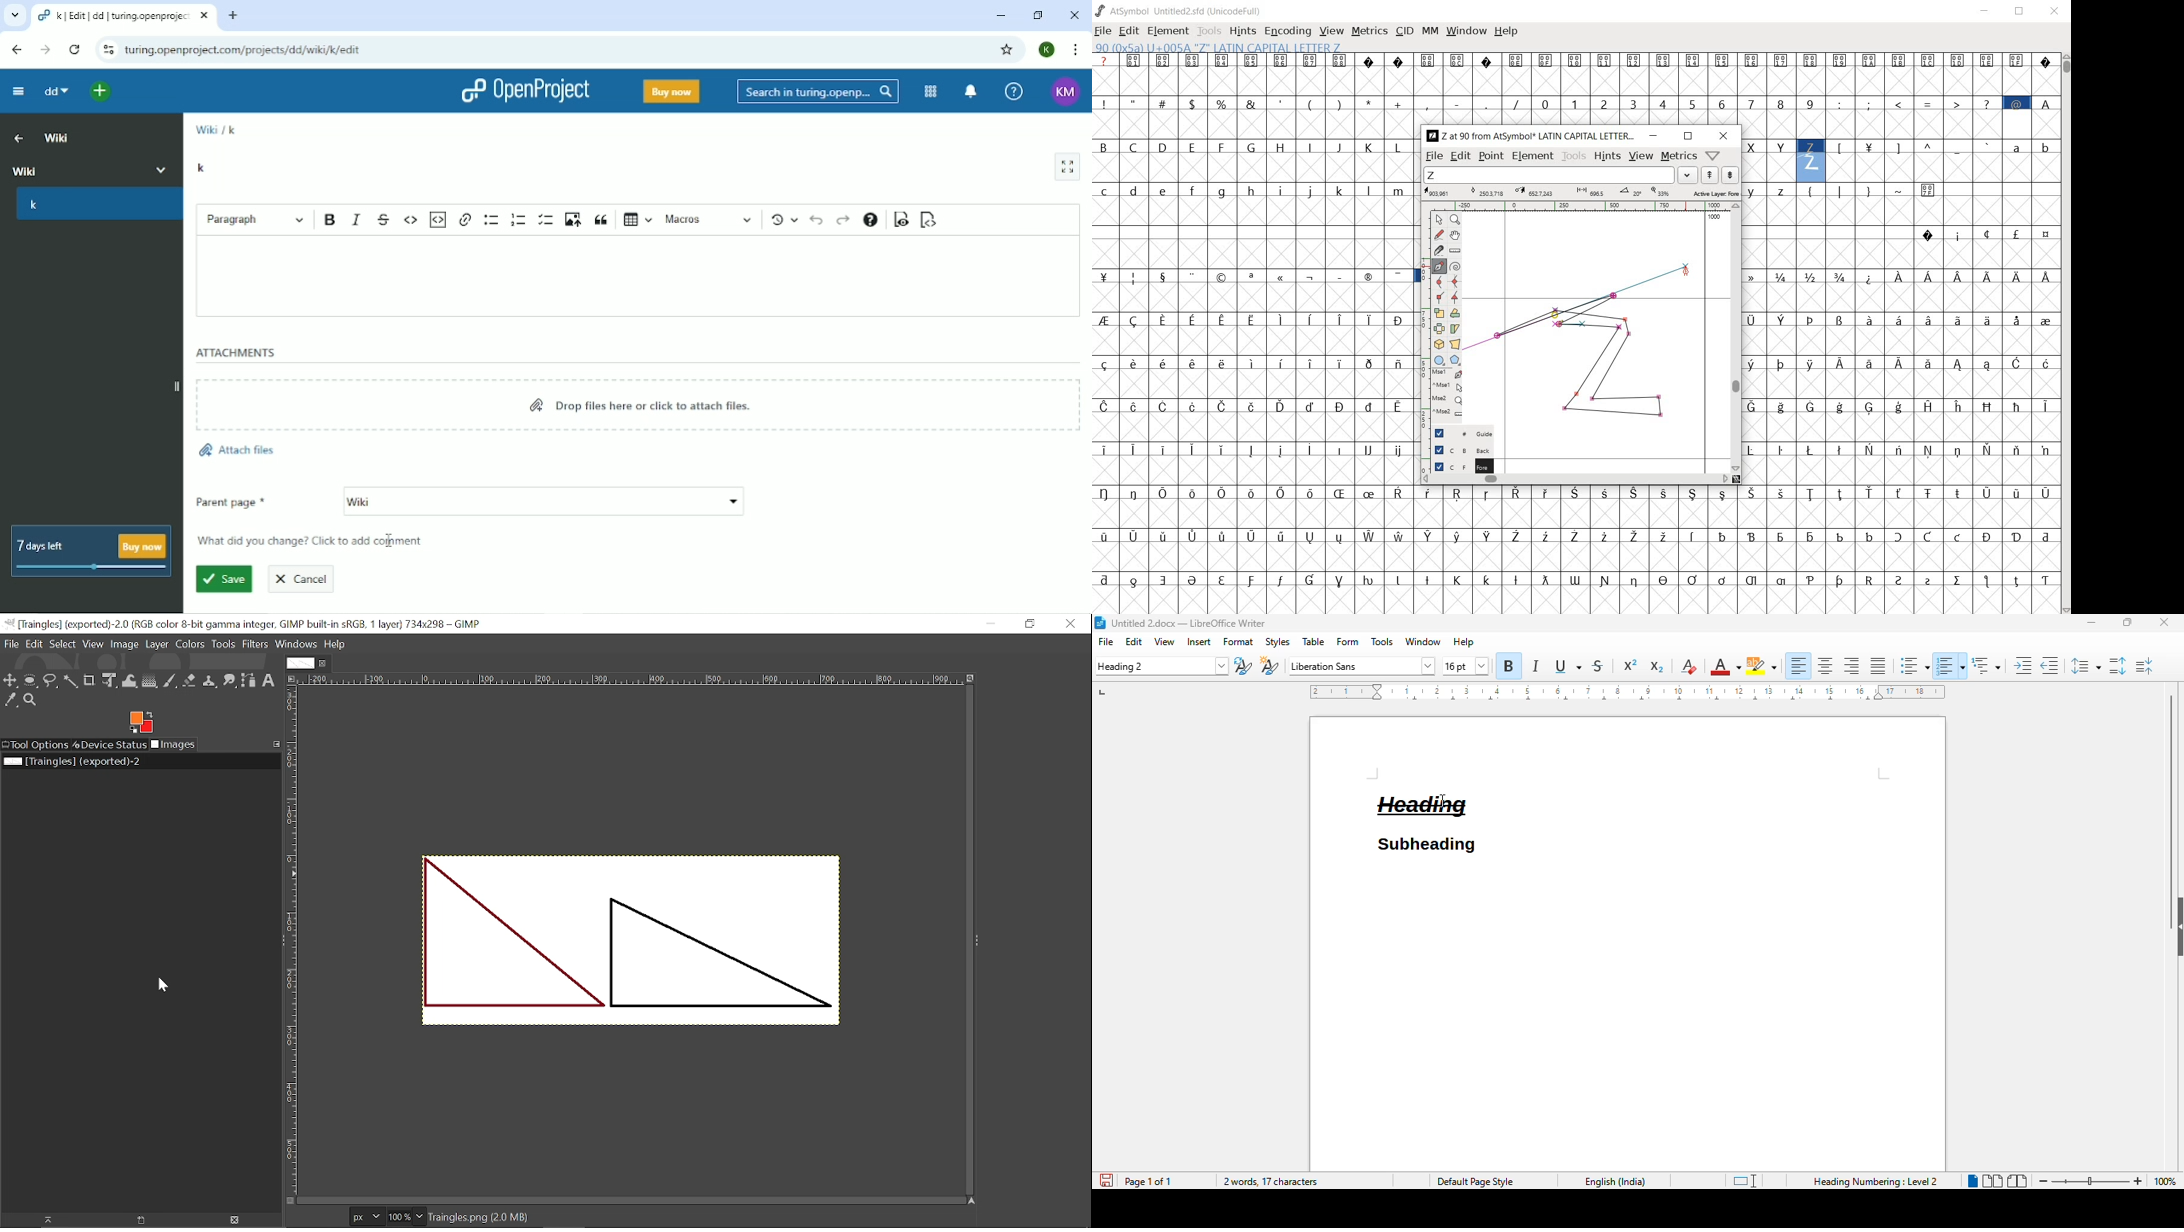 Image resolution: width=2184 pixels, height=1232 pixels. Describe the element at coordinates (1037, 15) in the screenshot. I see `Restore down` at that location.